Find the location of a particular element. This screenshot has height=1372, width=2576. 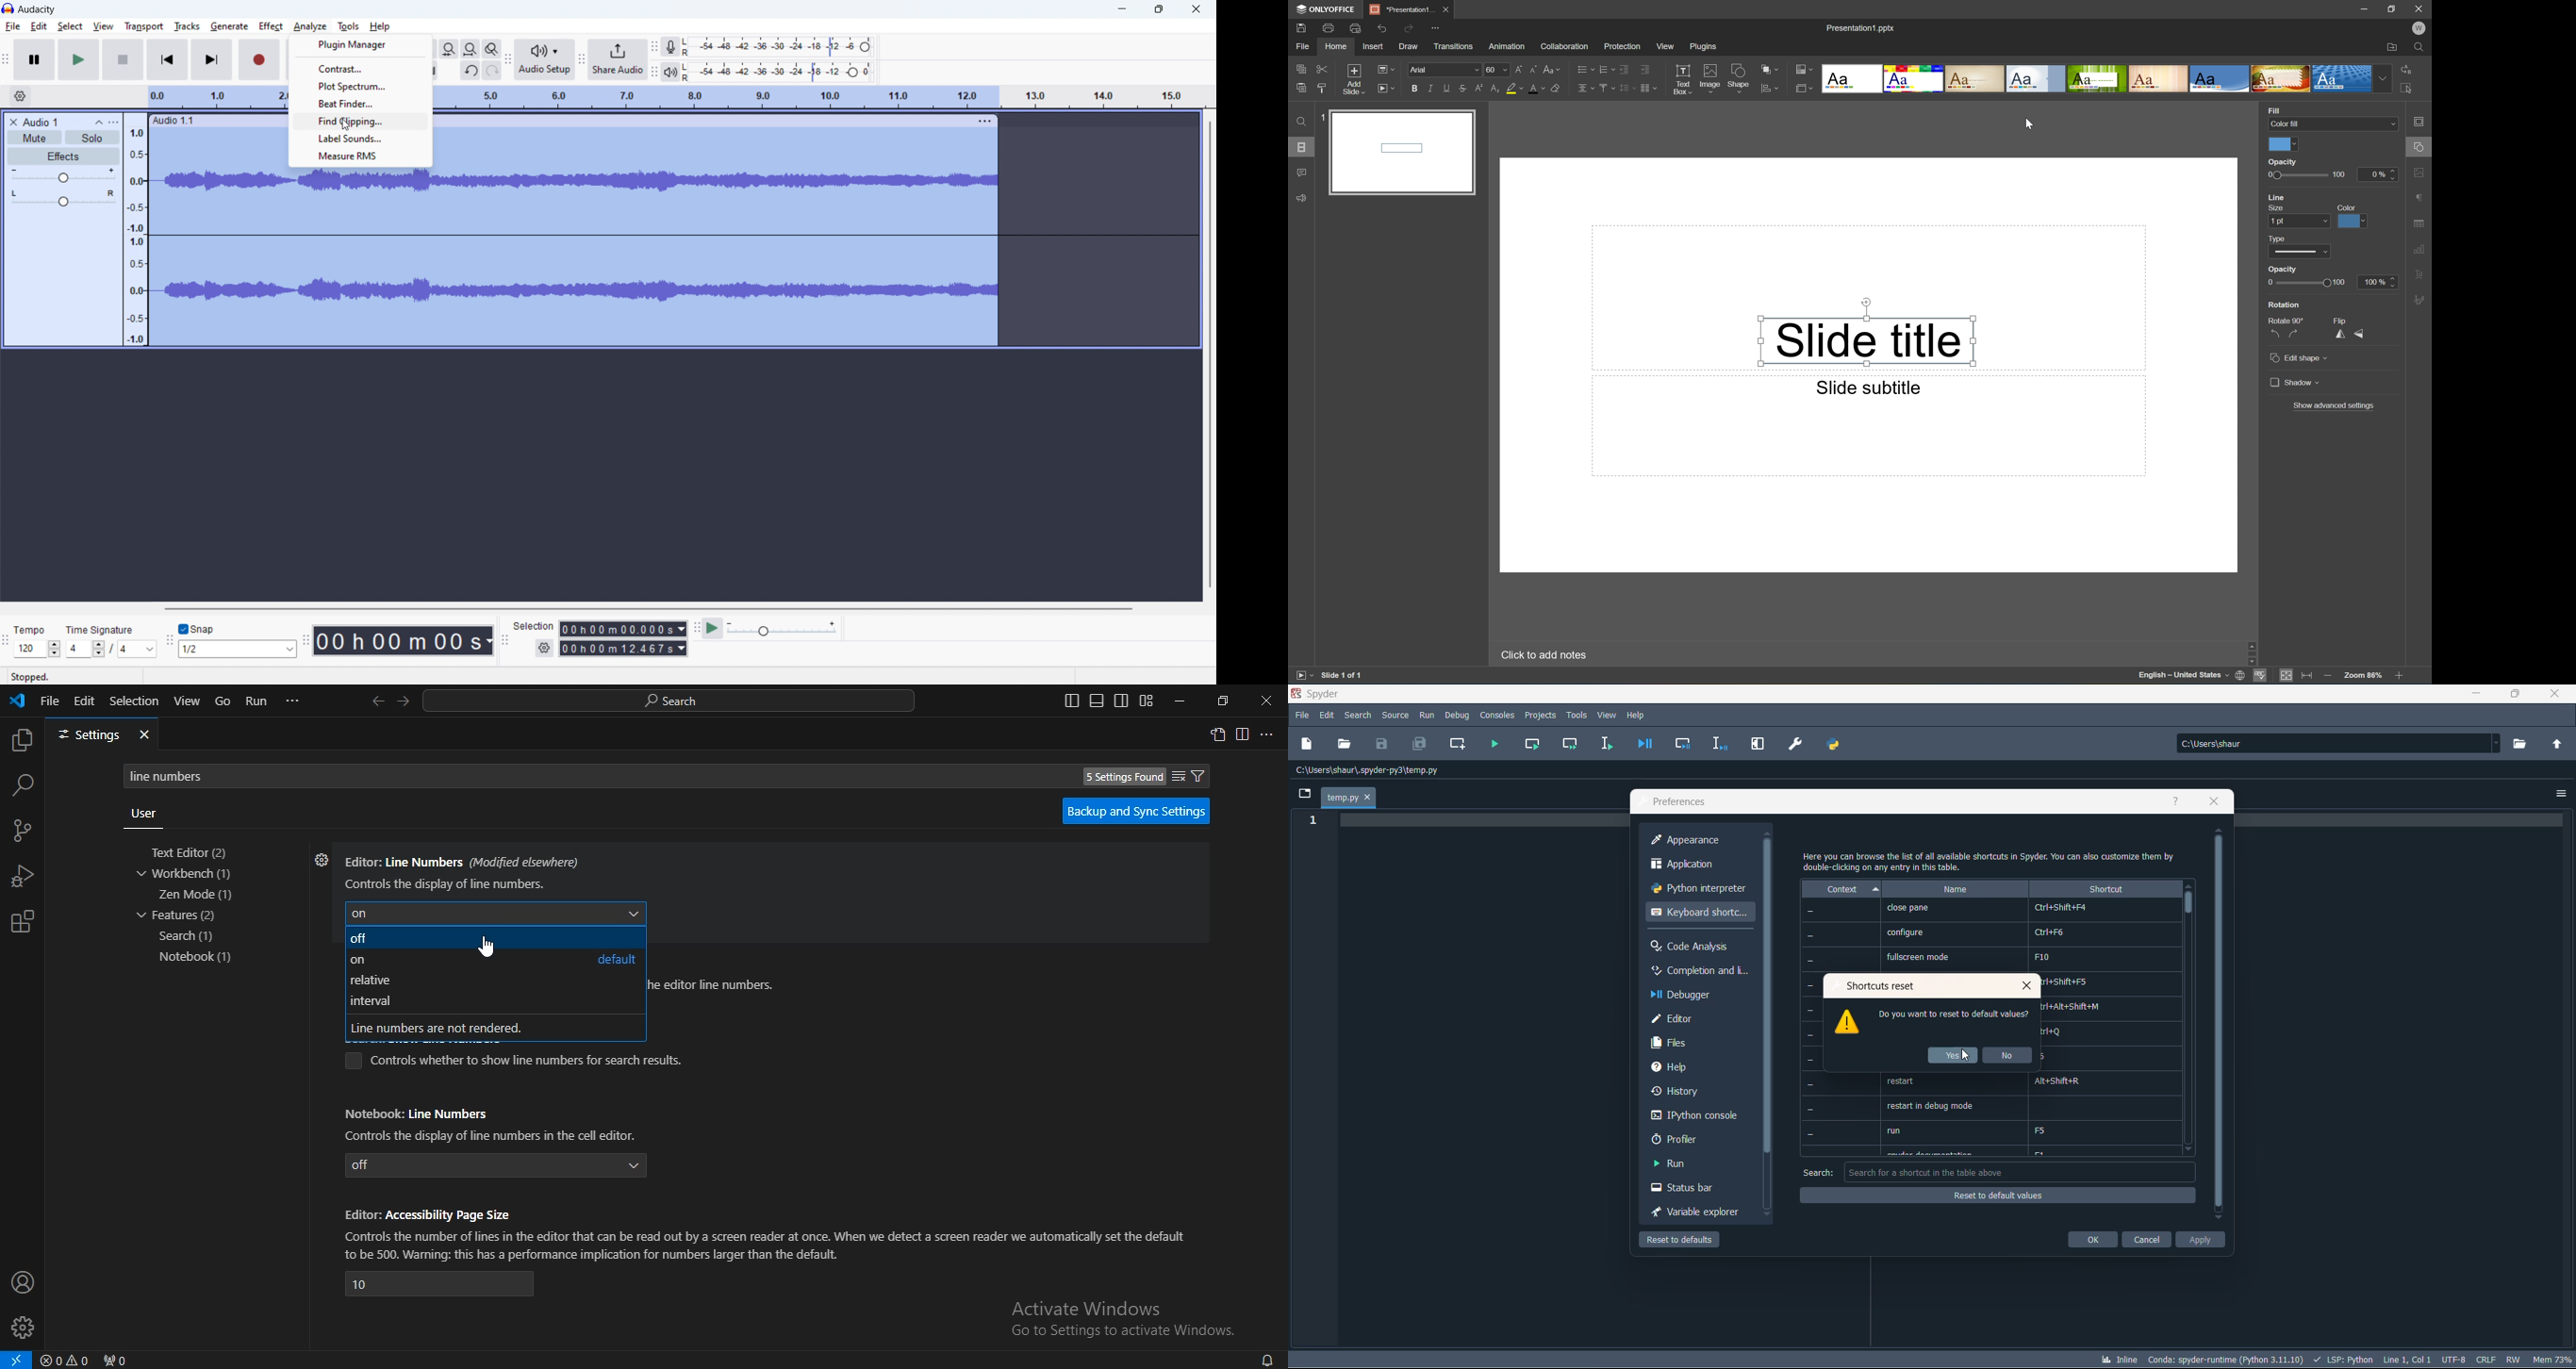

Bullets is located at coordinates (1582, 69).